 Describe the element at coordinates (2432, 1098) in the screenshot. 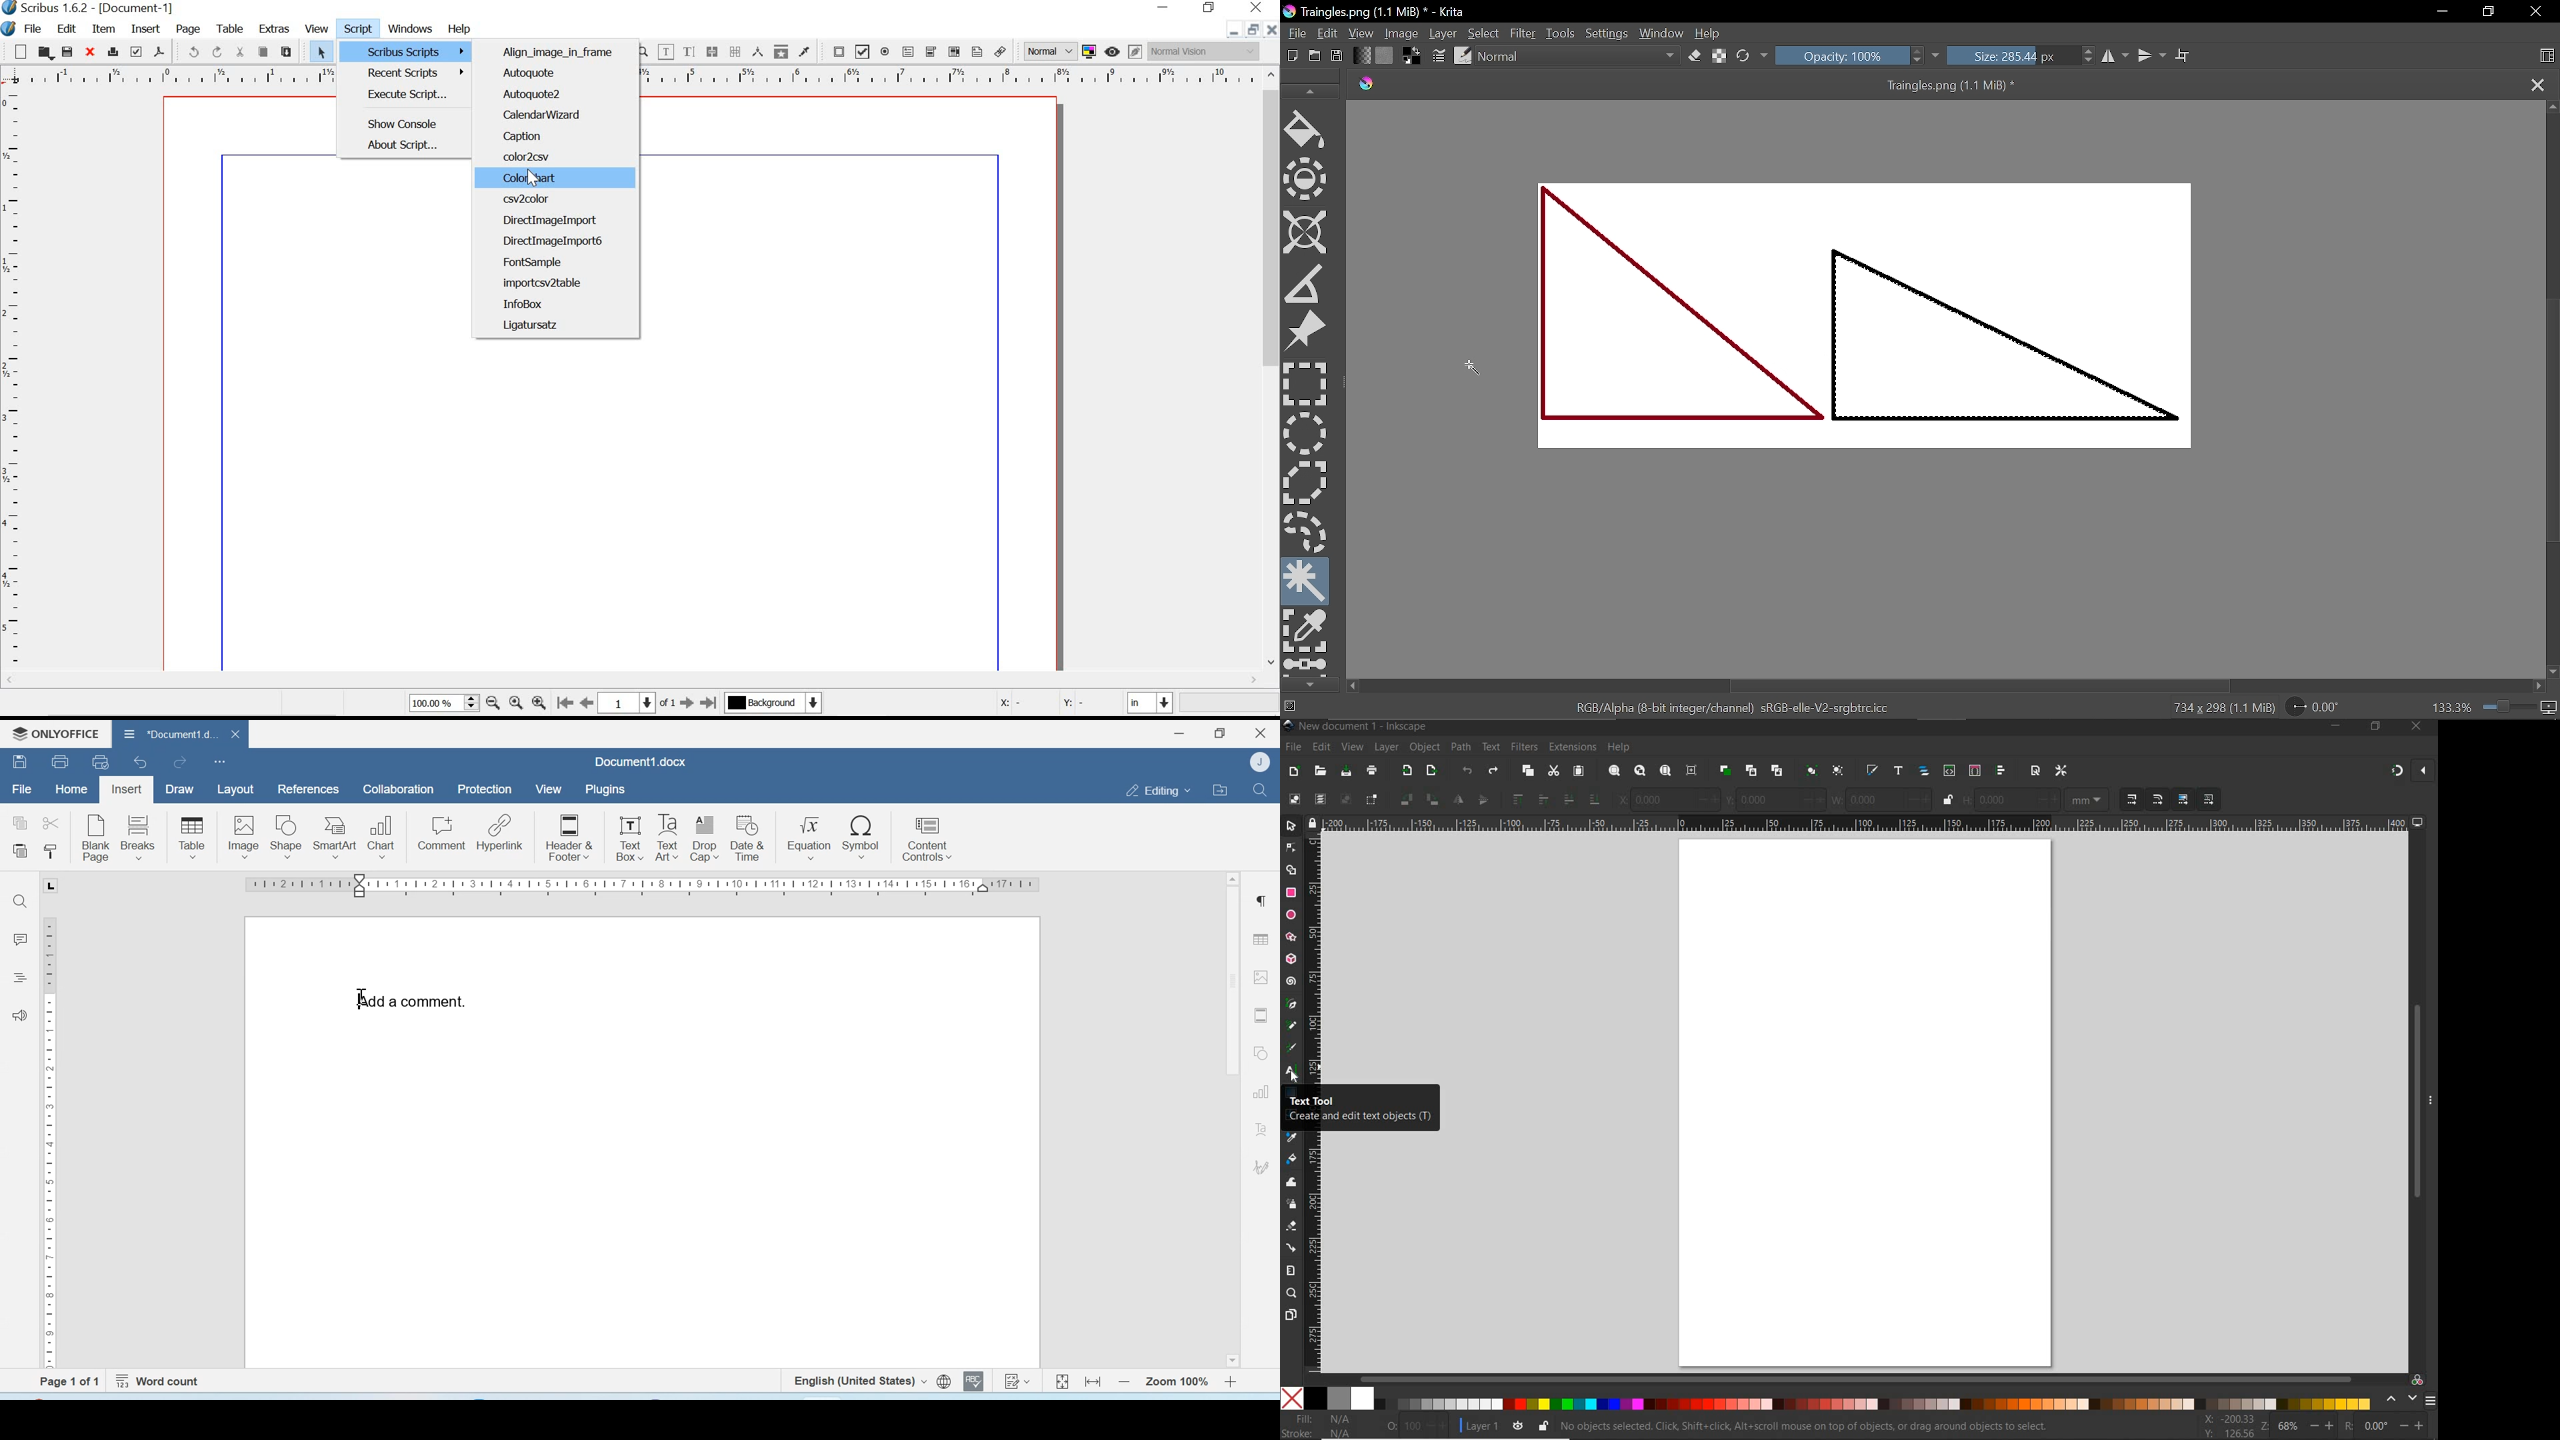

I see `hide` at that location.